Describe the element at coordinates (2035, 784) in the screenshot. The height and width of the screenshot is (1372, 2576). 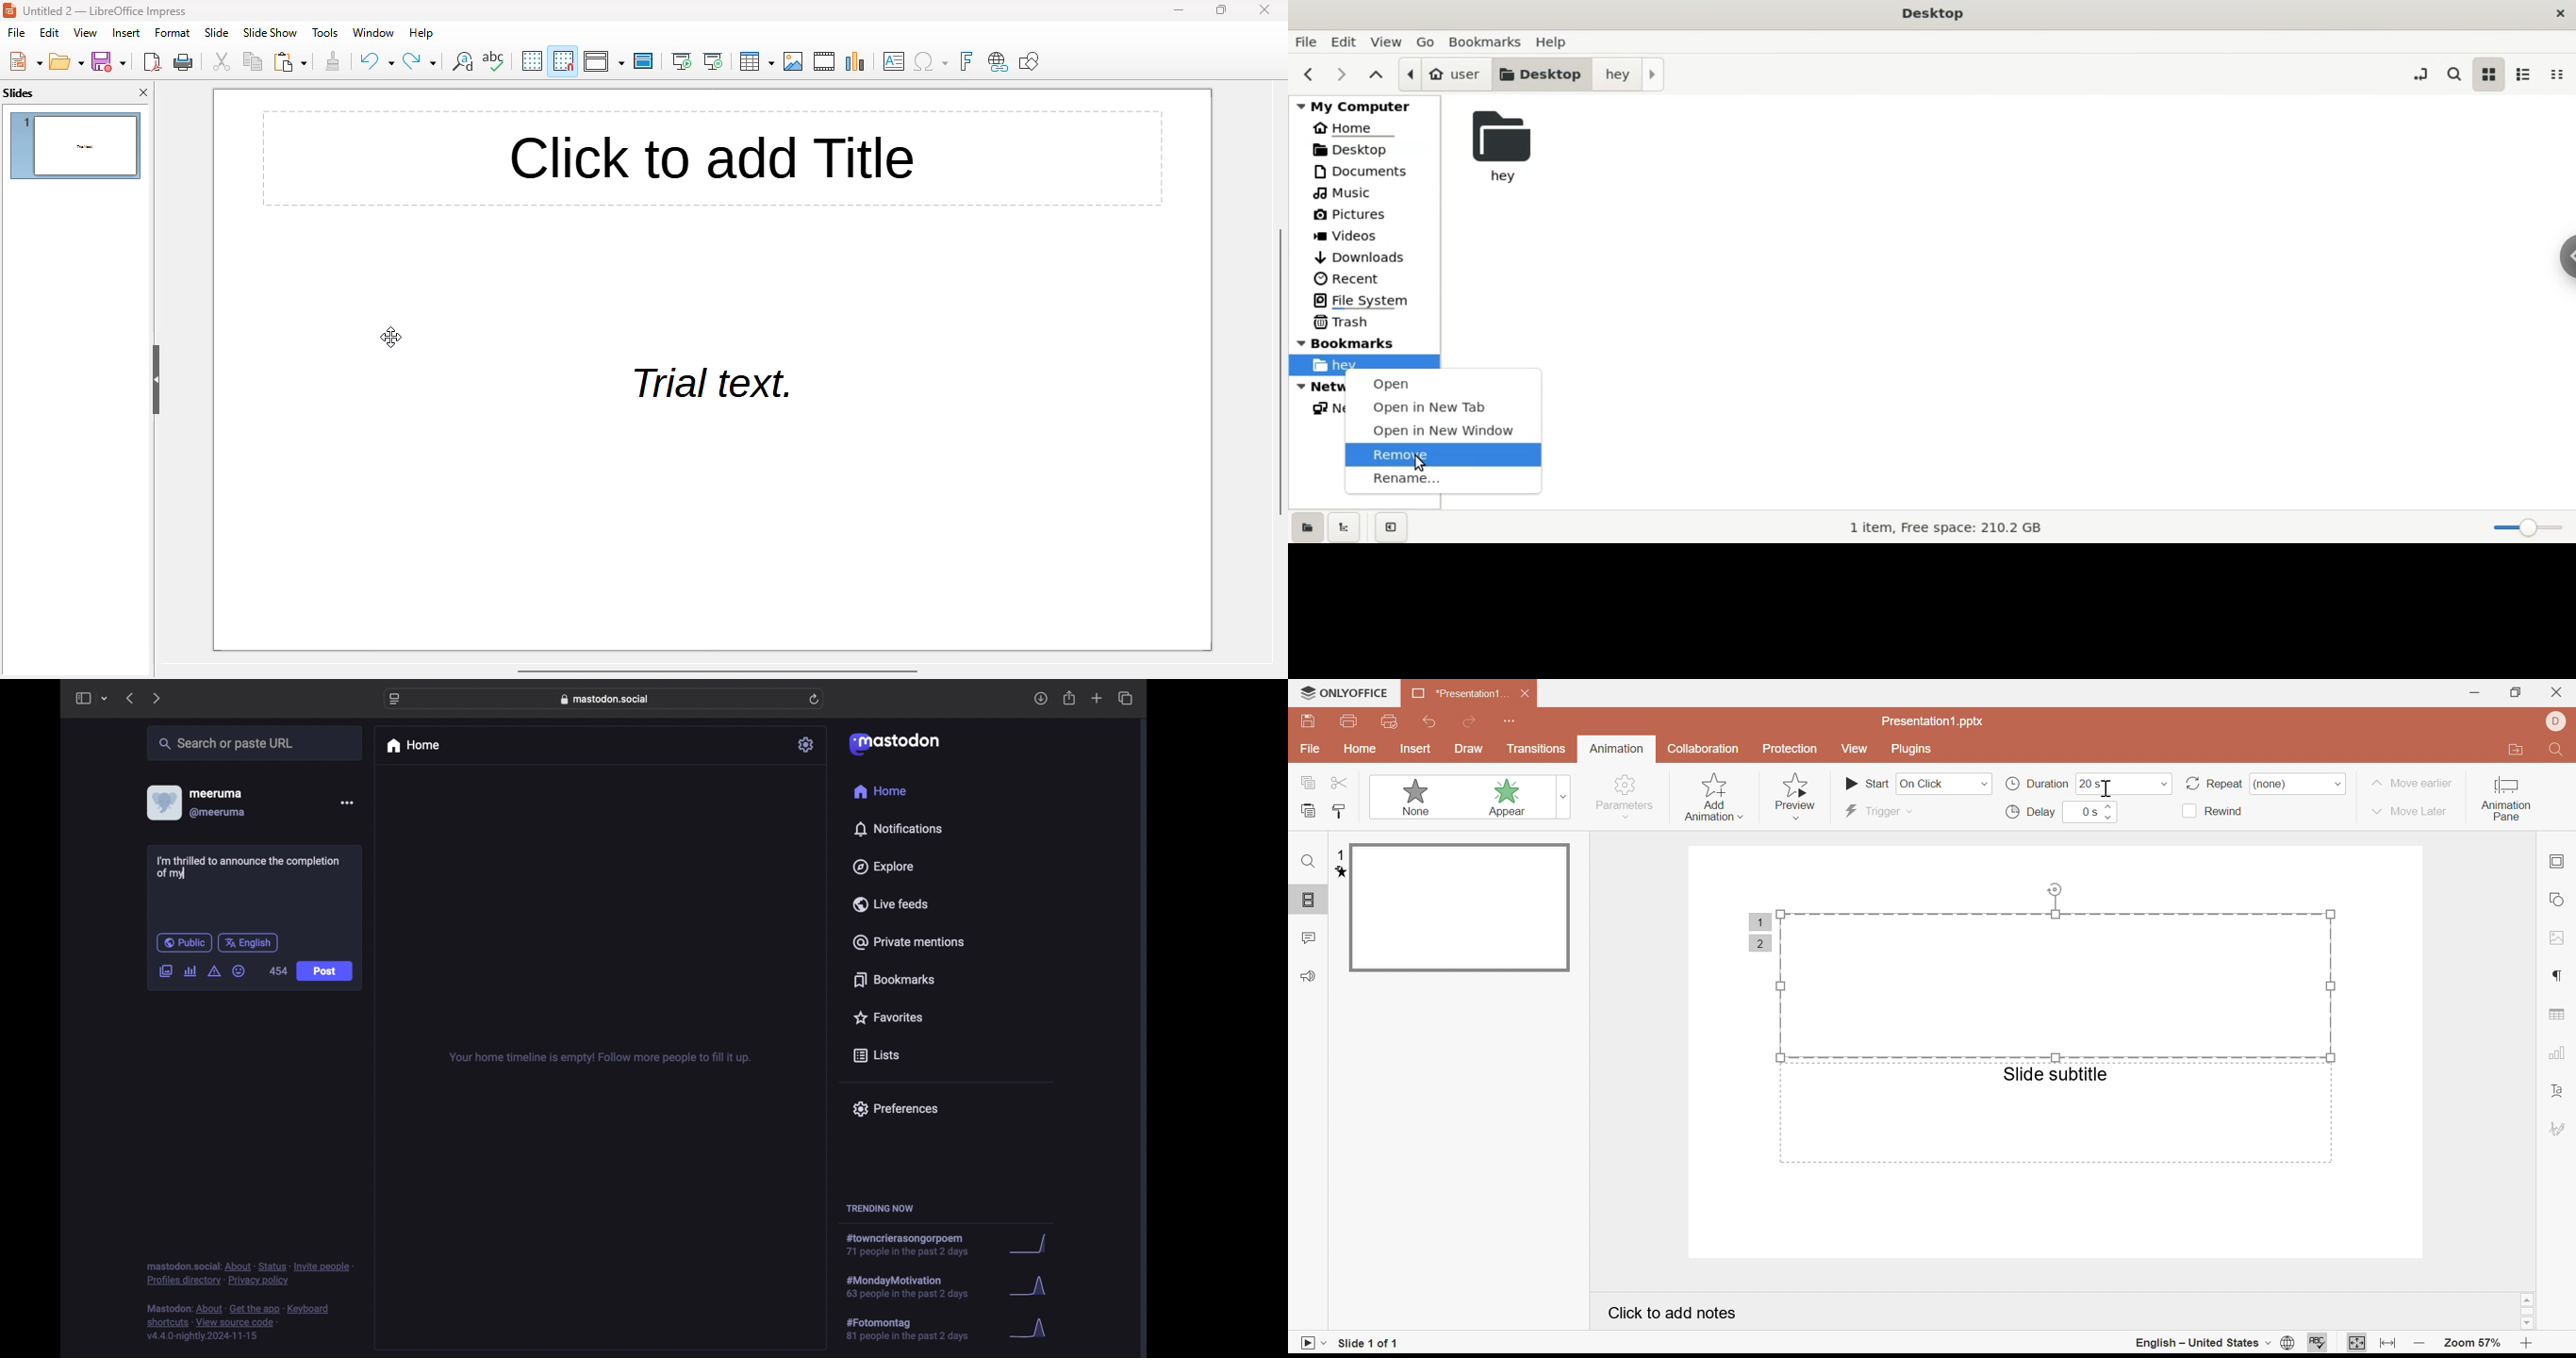
I see `duration` at that location.